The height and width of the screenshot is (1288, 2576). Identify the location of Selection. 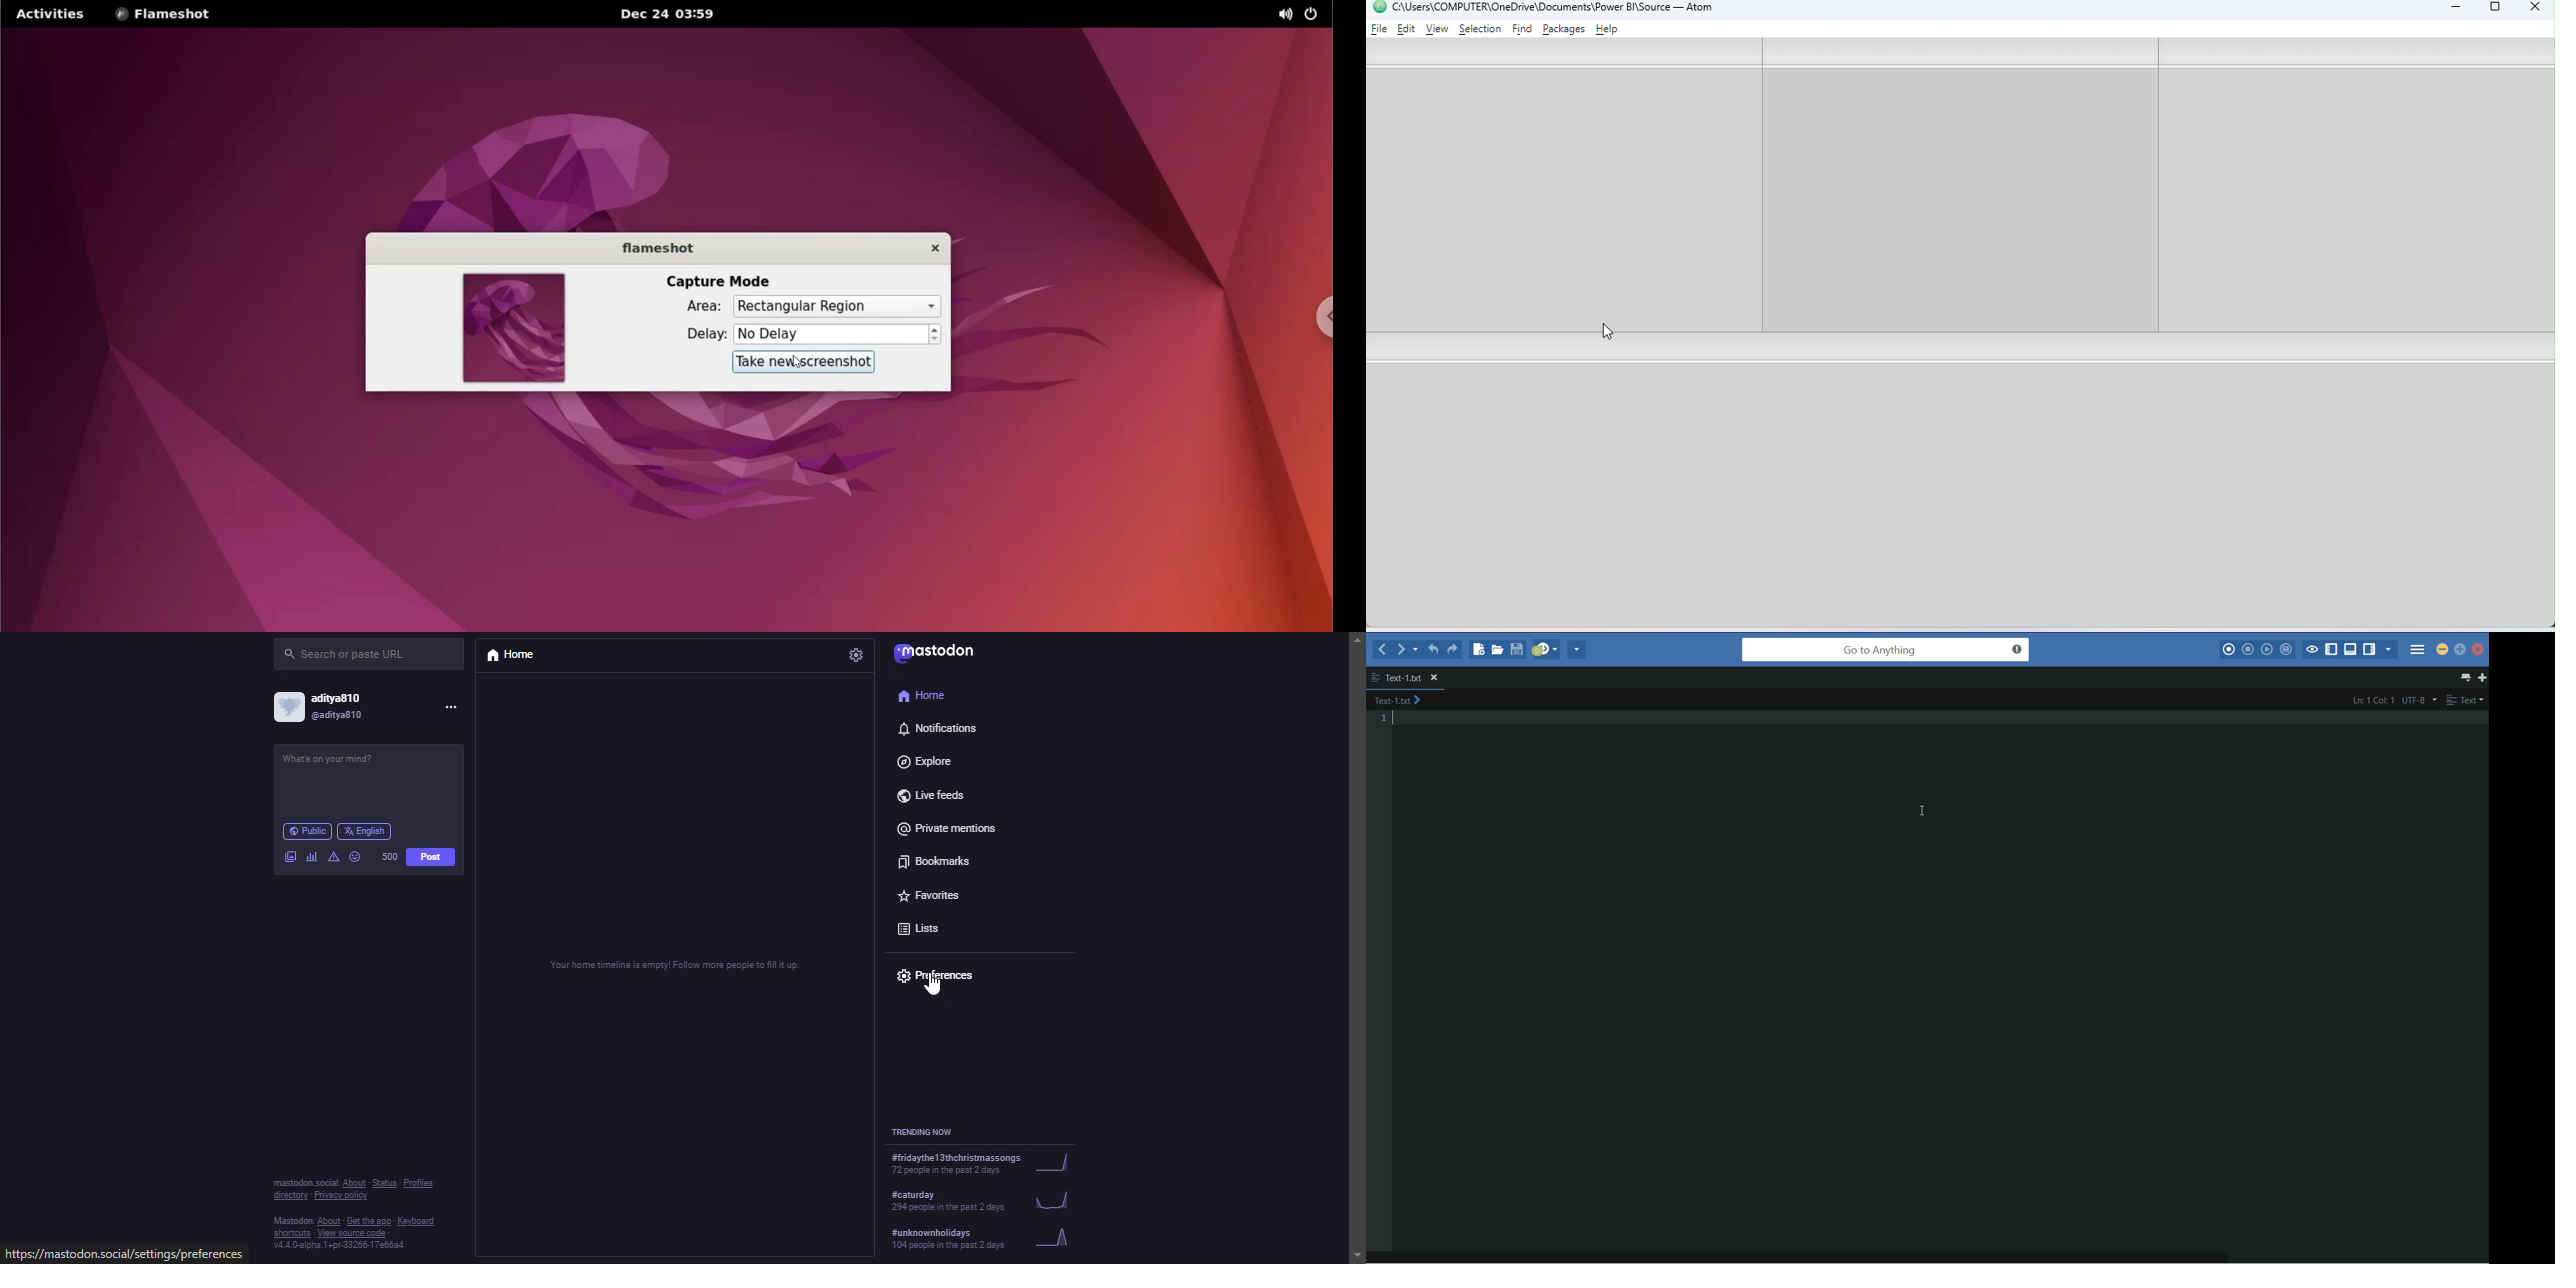
(1480, 29).